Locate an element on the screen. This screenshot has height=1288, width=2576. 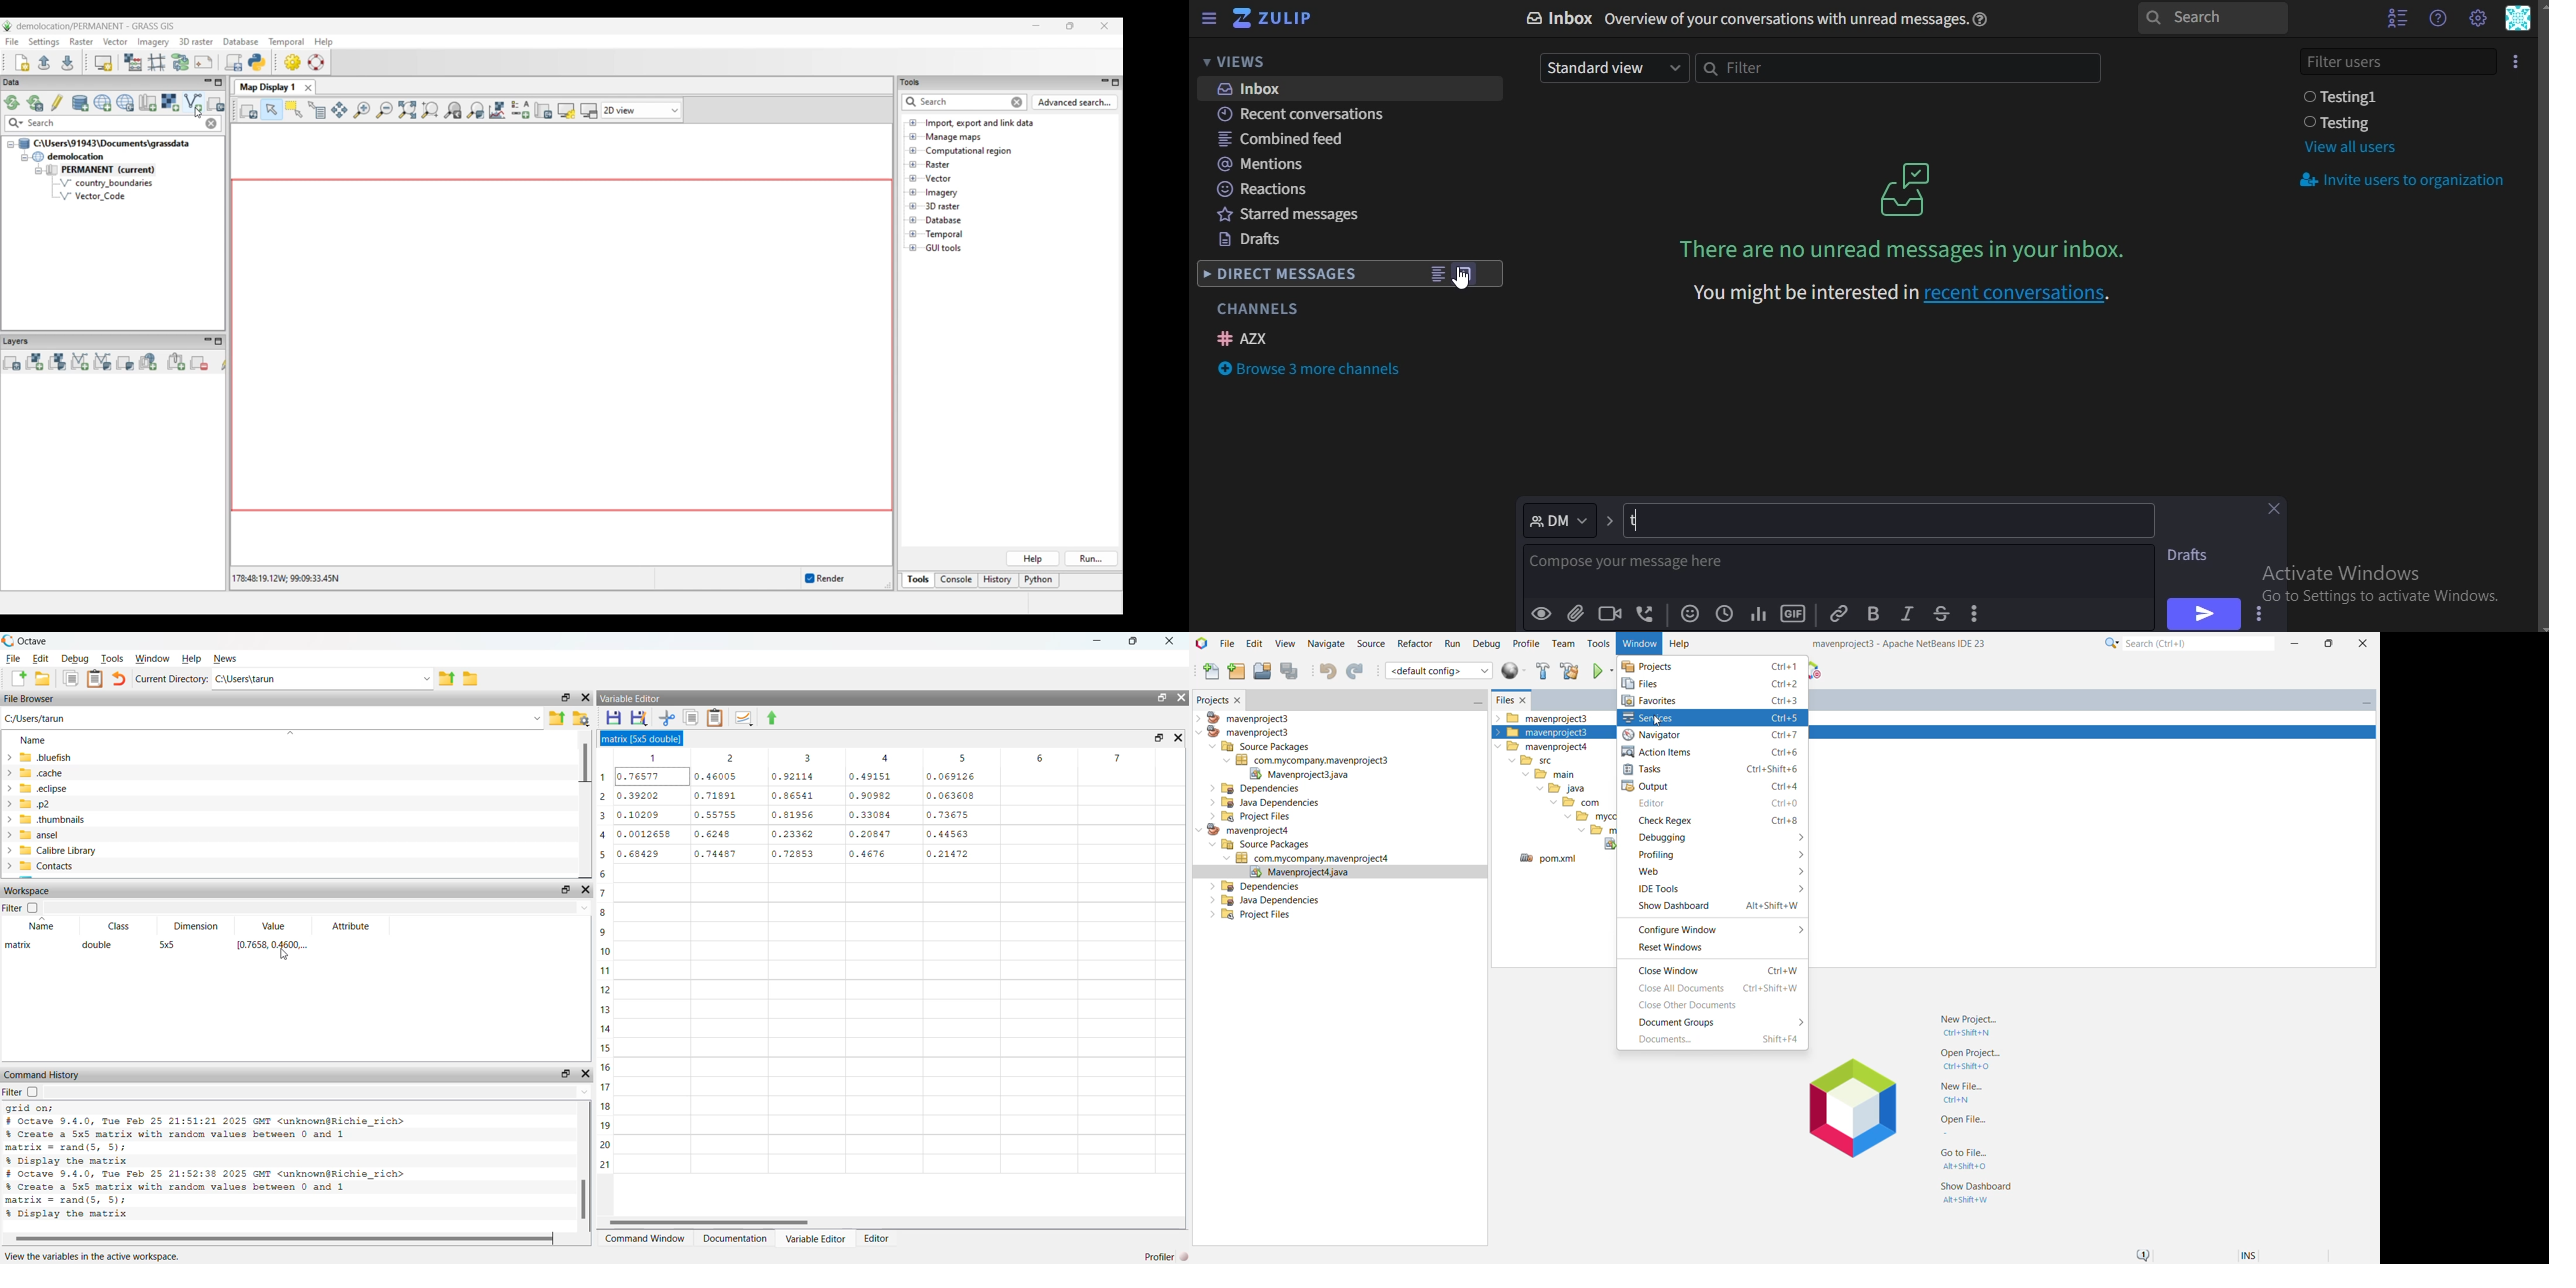
Attribute is located at coordinates (351, 926).